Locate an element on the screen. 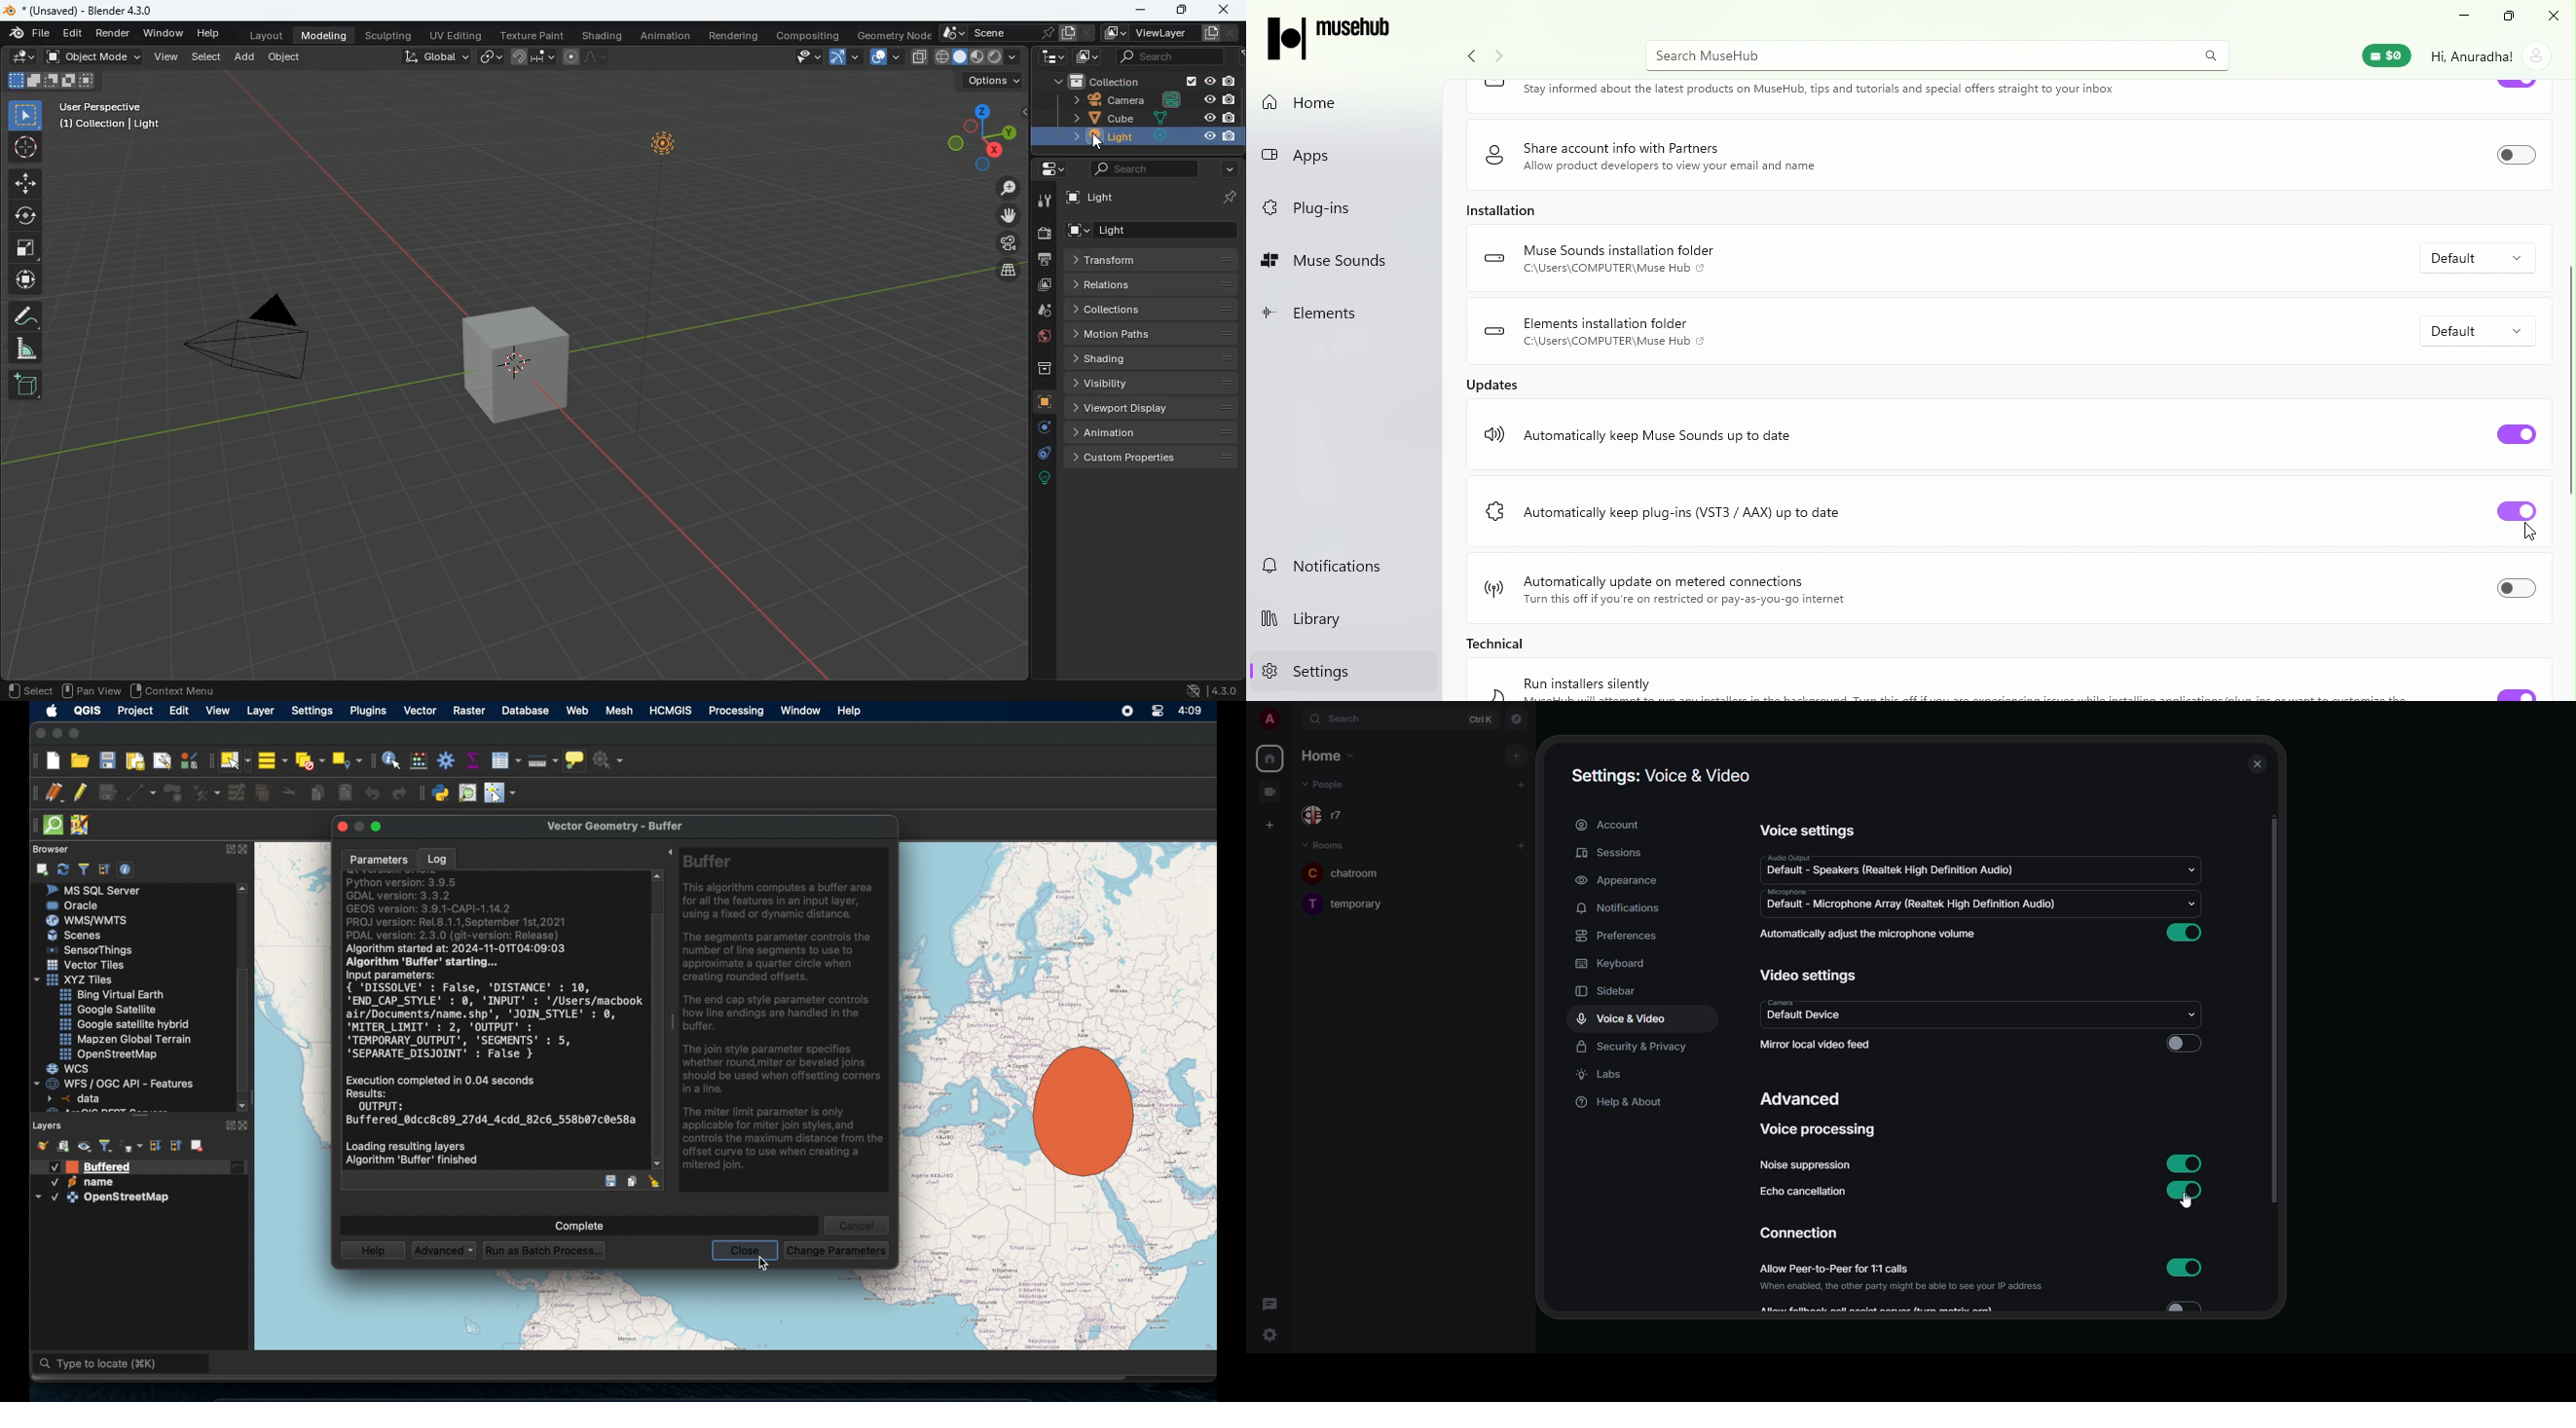  Plug-ins is located at coordinates (1339, 208).